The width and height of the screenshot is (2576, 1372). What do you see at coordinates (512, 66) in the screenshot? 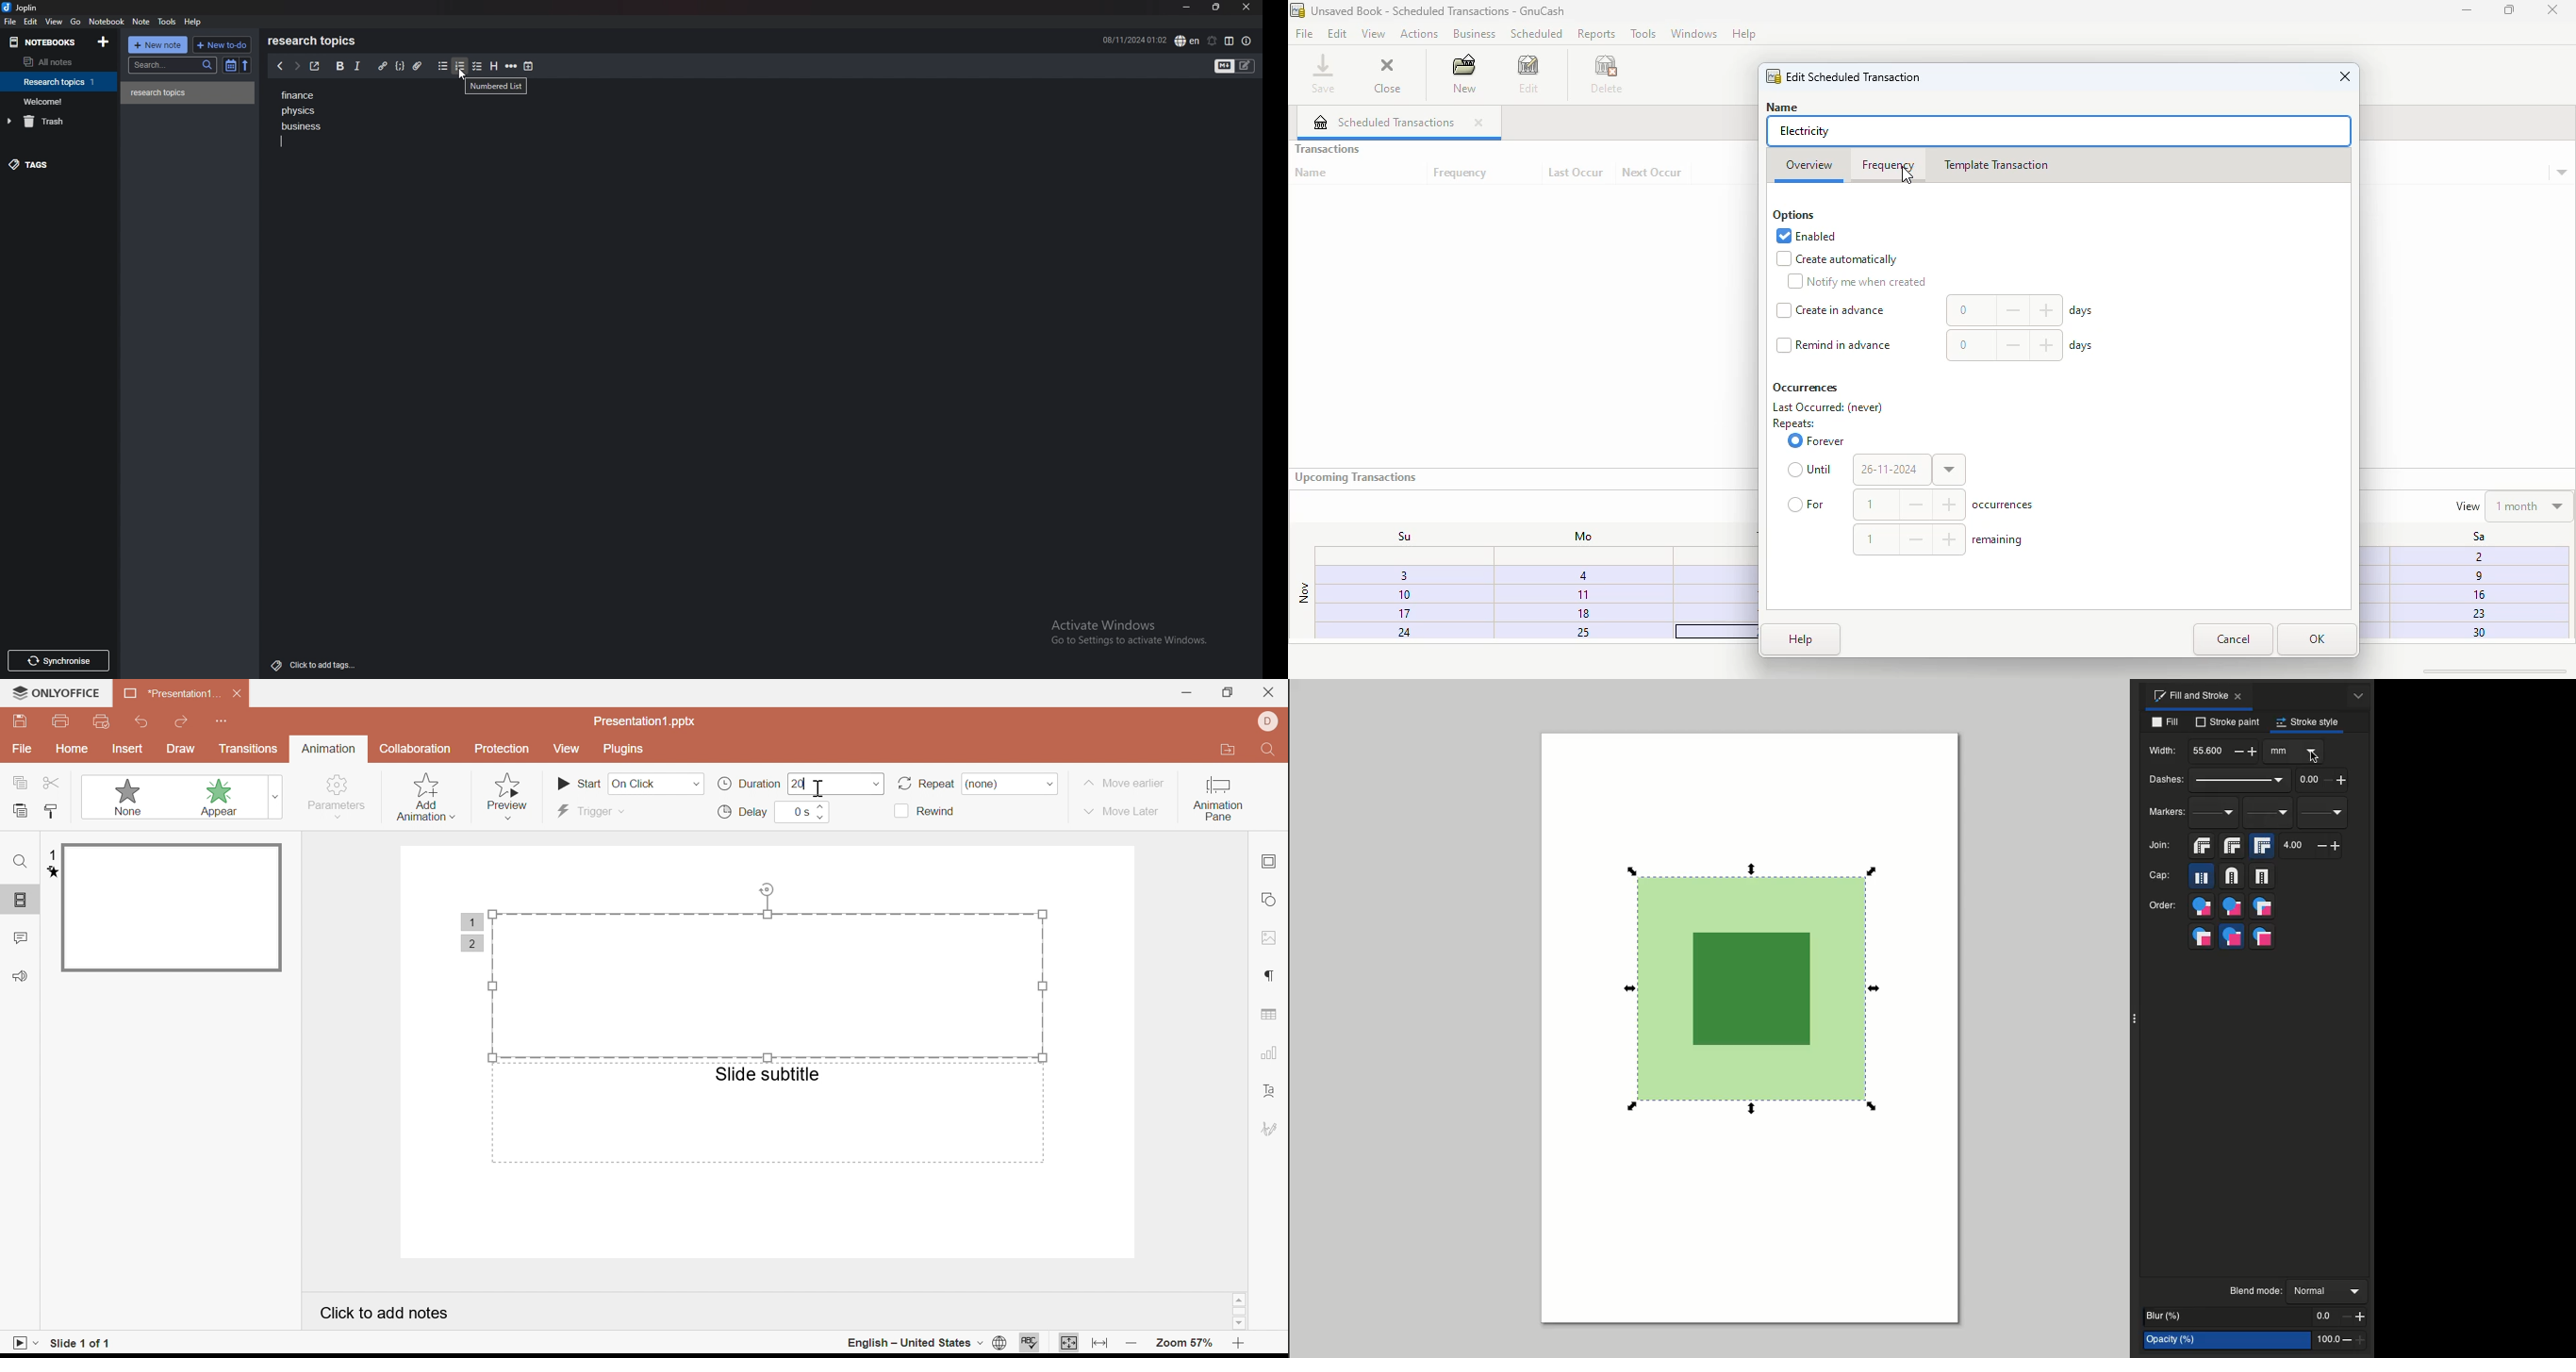
I see `horizontal rule` at bounding box center [512, 66].